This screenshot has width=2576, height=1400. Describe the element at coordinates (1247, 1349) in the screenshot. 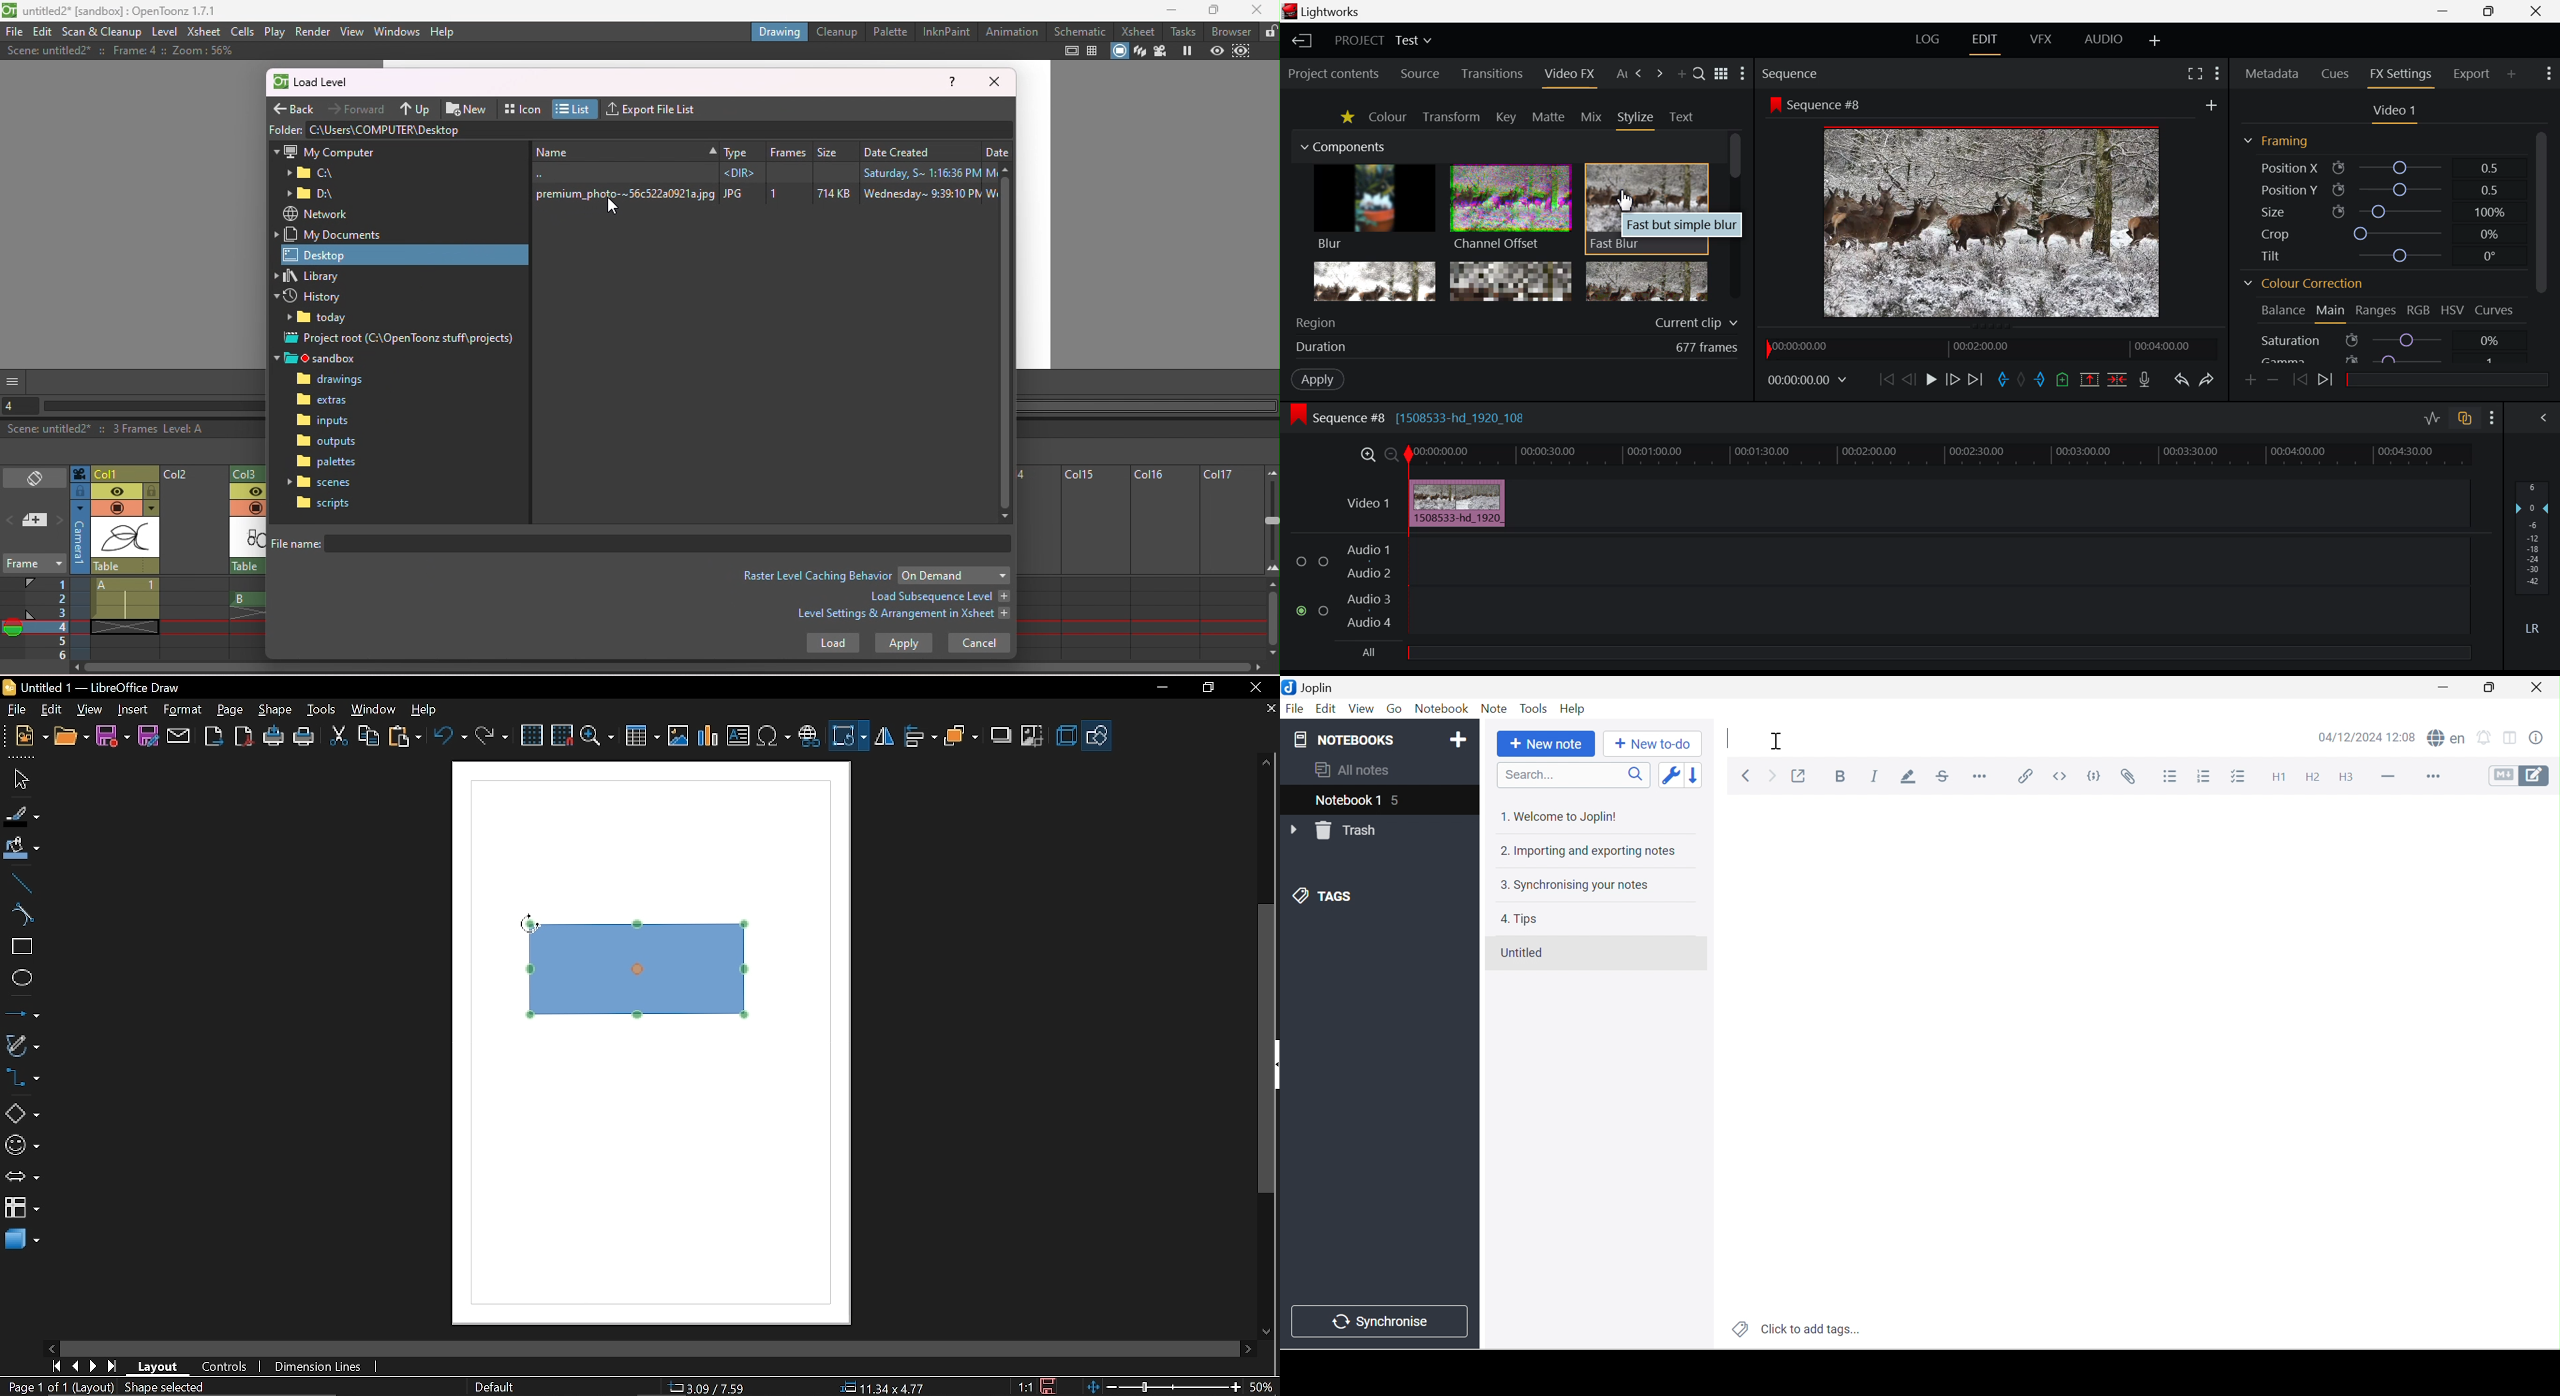

I see `Move right` at that location.